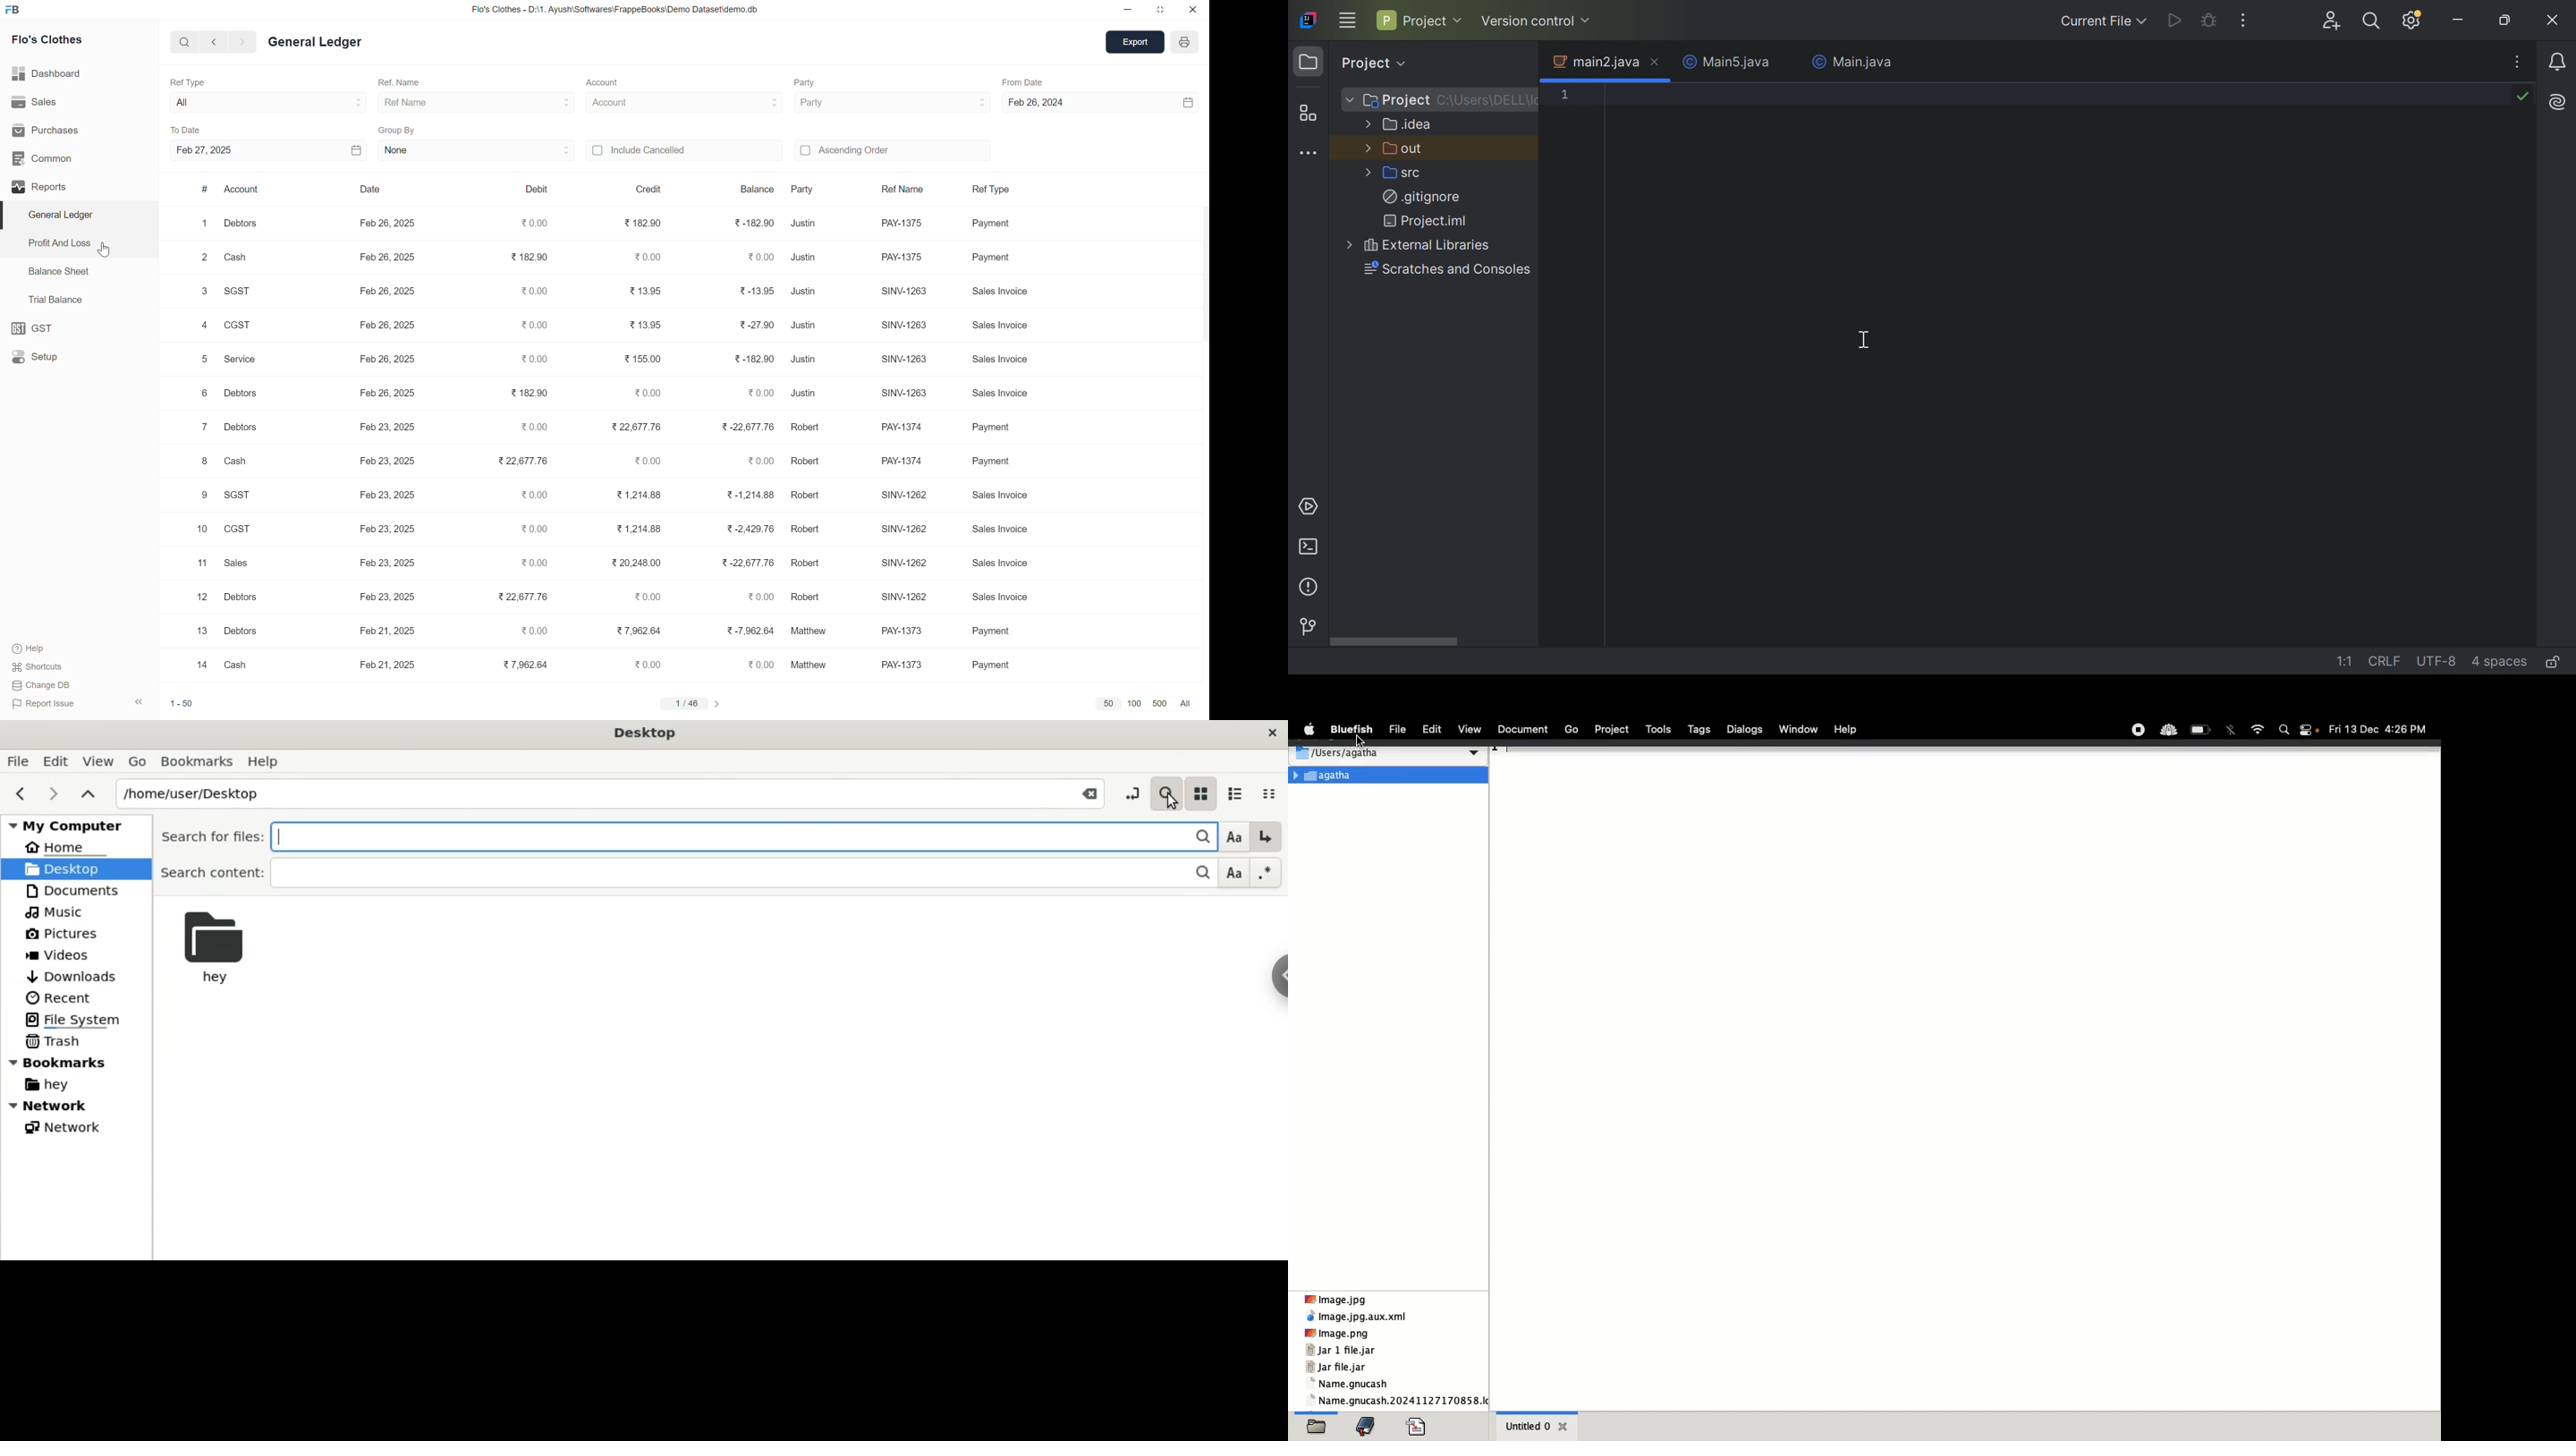 Image resolution: width=2576 pixels, height=1456 pixels. Describe the element at coordinates (1008, 361) in the screenshot. I see `Sales Invoice` at that location.